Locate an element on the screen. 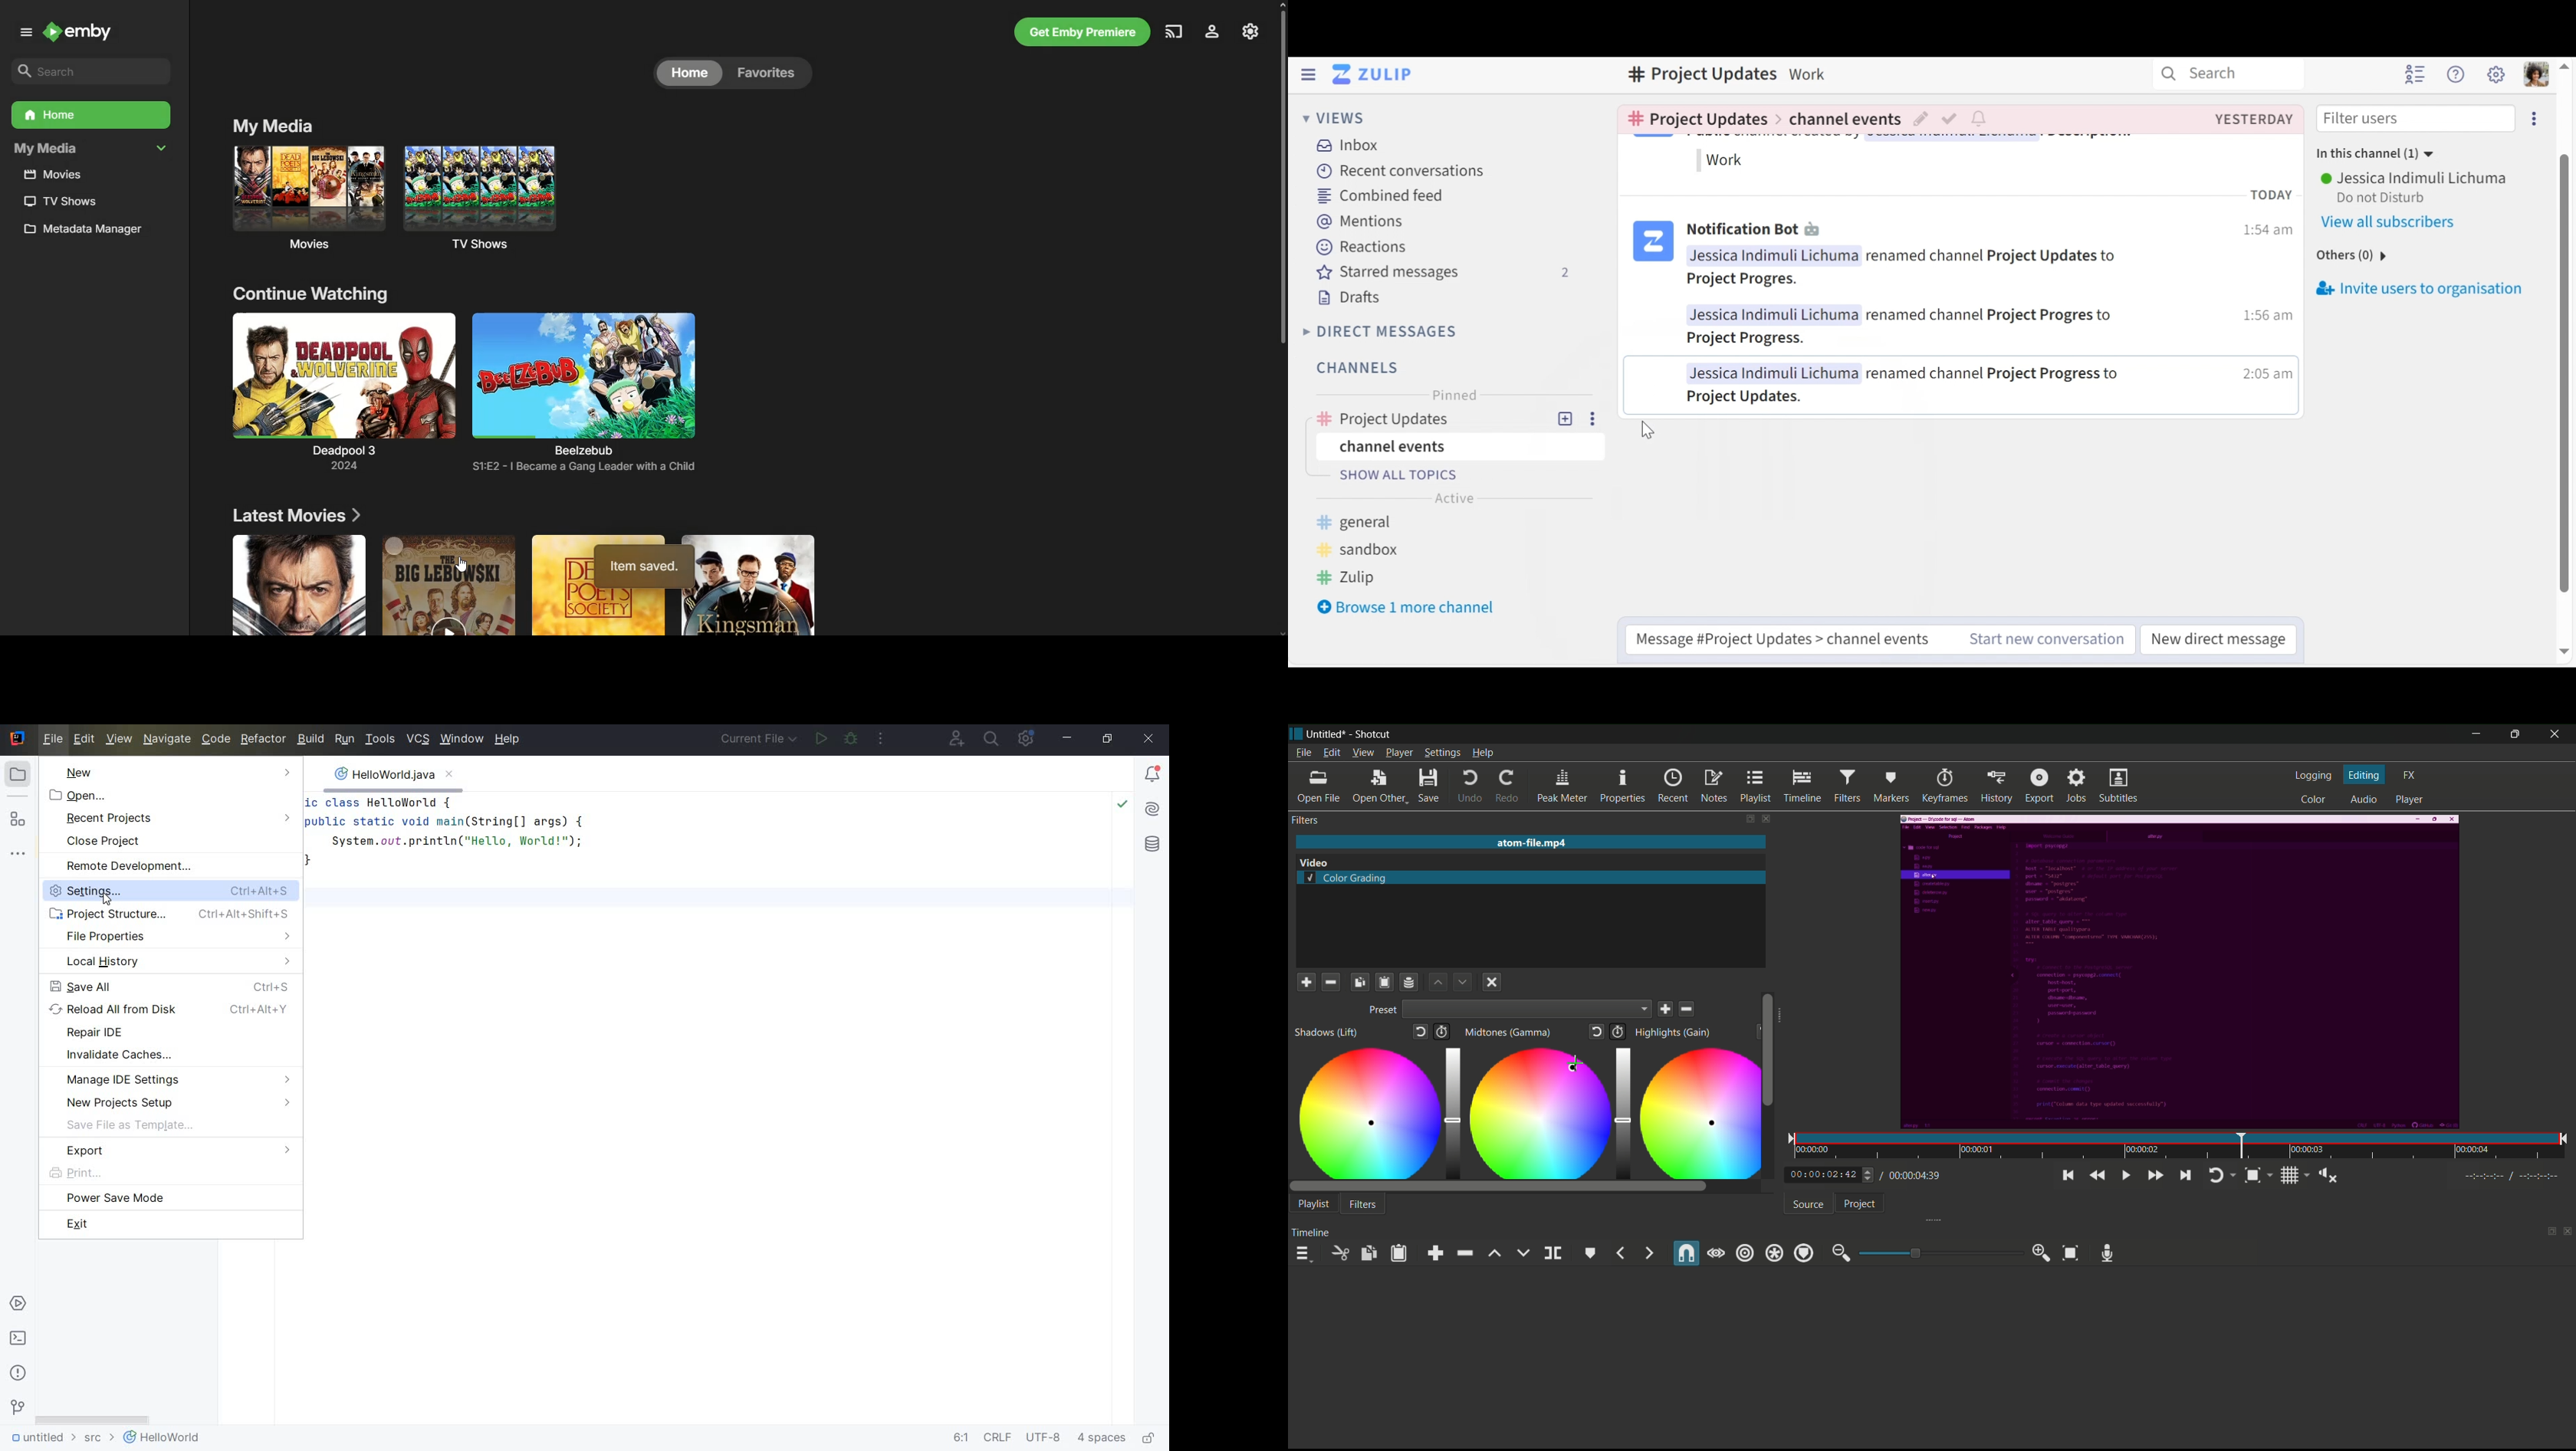 This screenshot has height=1456, width=2576. toggle play or pause is located at coordinates (2127, 1176).